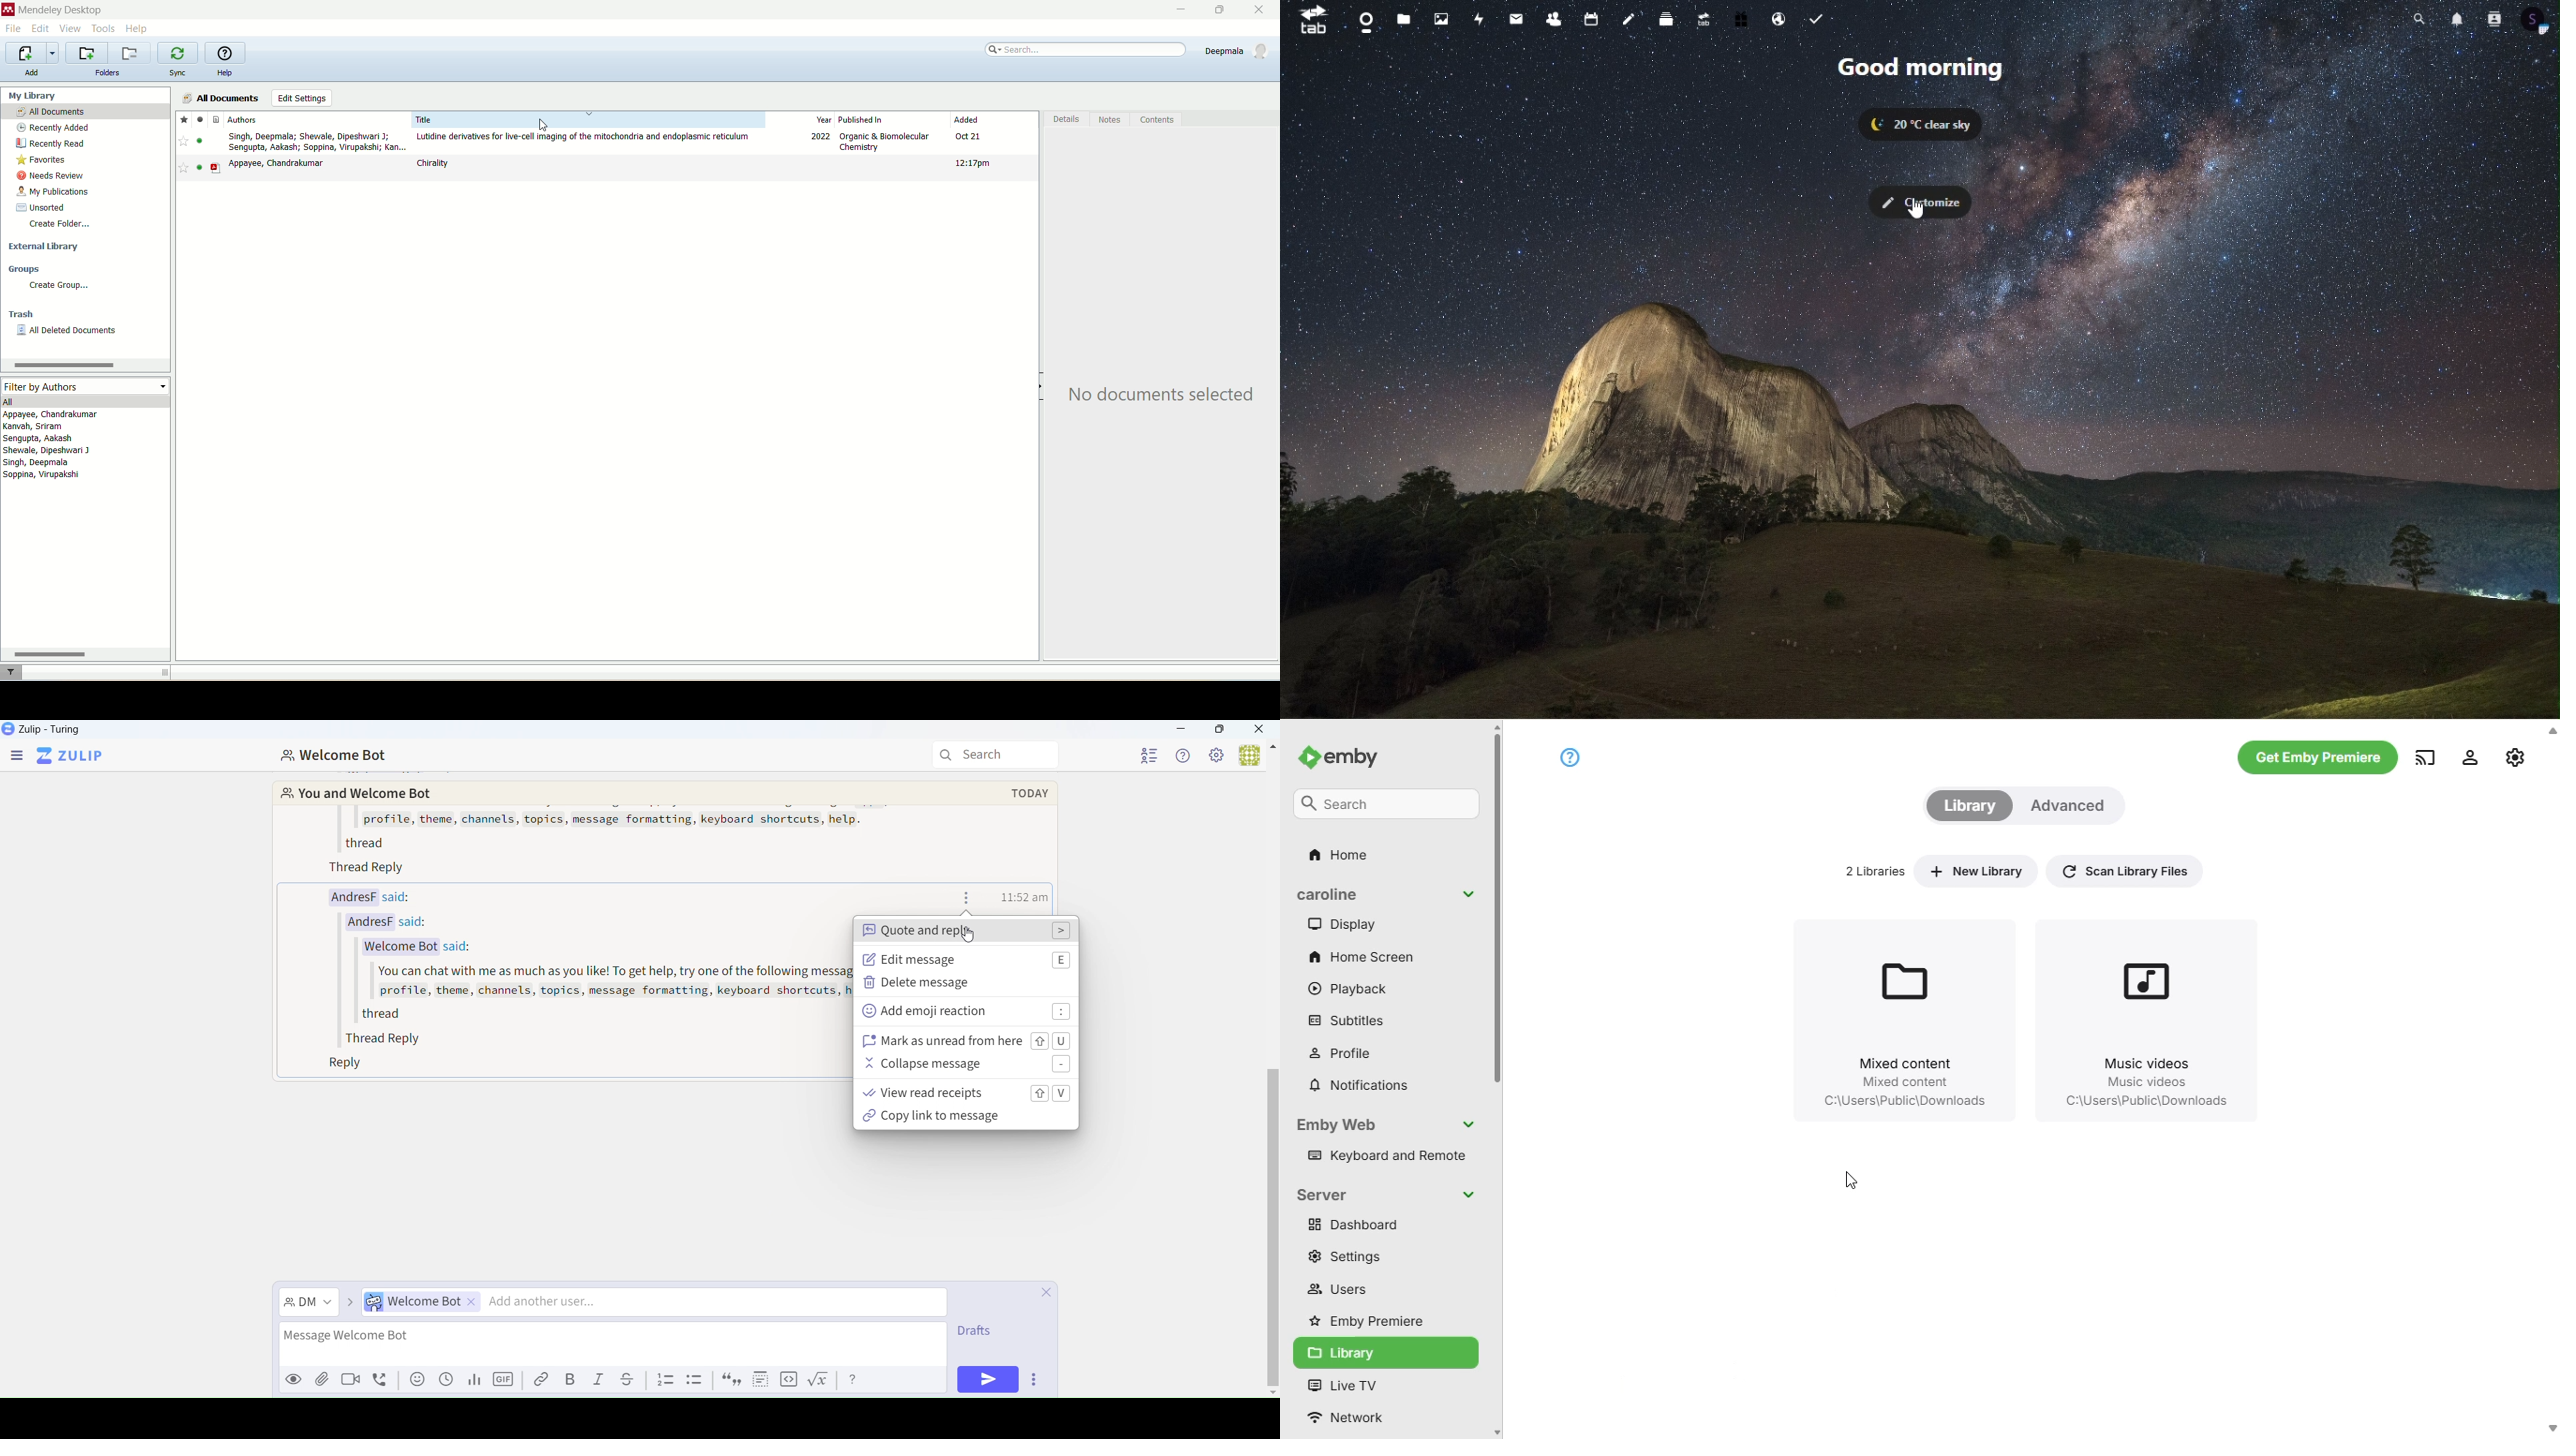 This screenshot has width=2576, height=1456. Describe the element at coordinates (1260, 730) in the screenshot. I see `Close` at that location.